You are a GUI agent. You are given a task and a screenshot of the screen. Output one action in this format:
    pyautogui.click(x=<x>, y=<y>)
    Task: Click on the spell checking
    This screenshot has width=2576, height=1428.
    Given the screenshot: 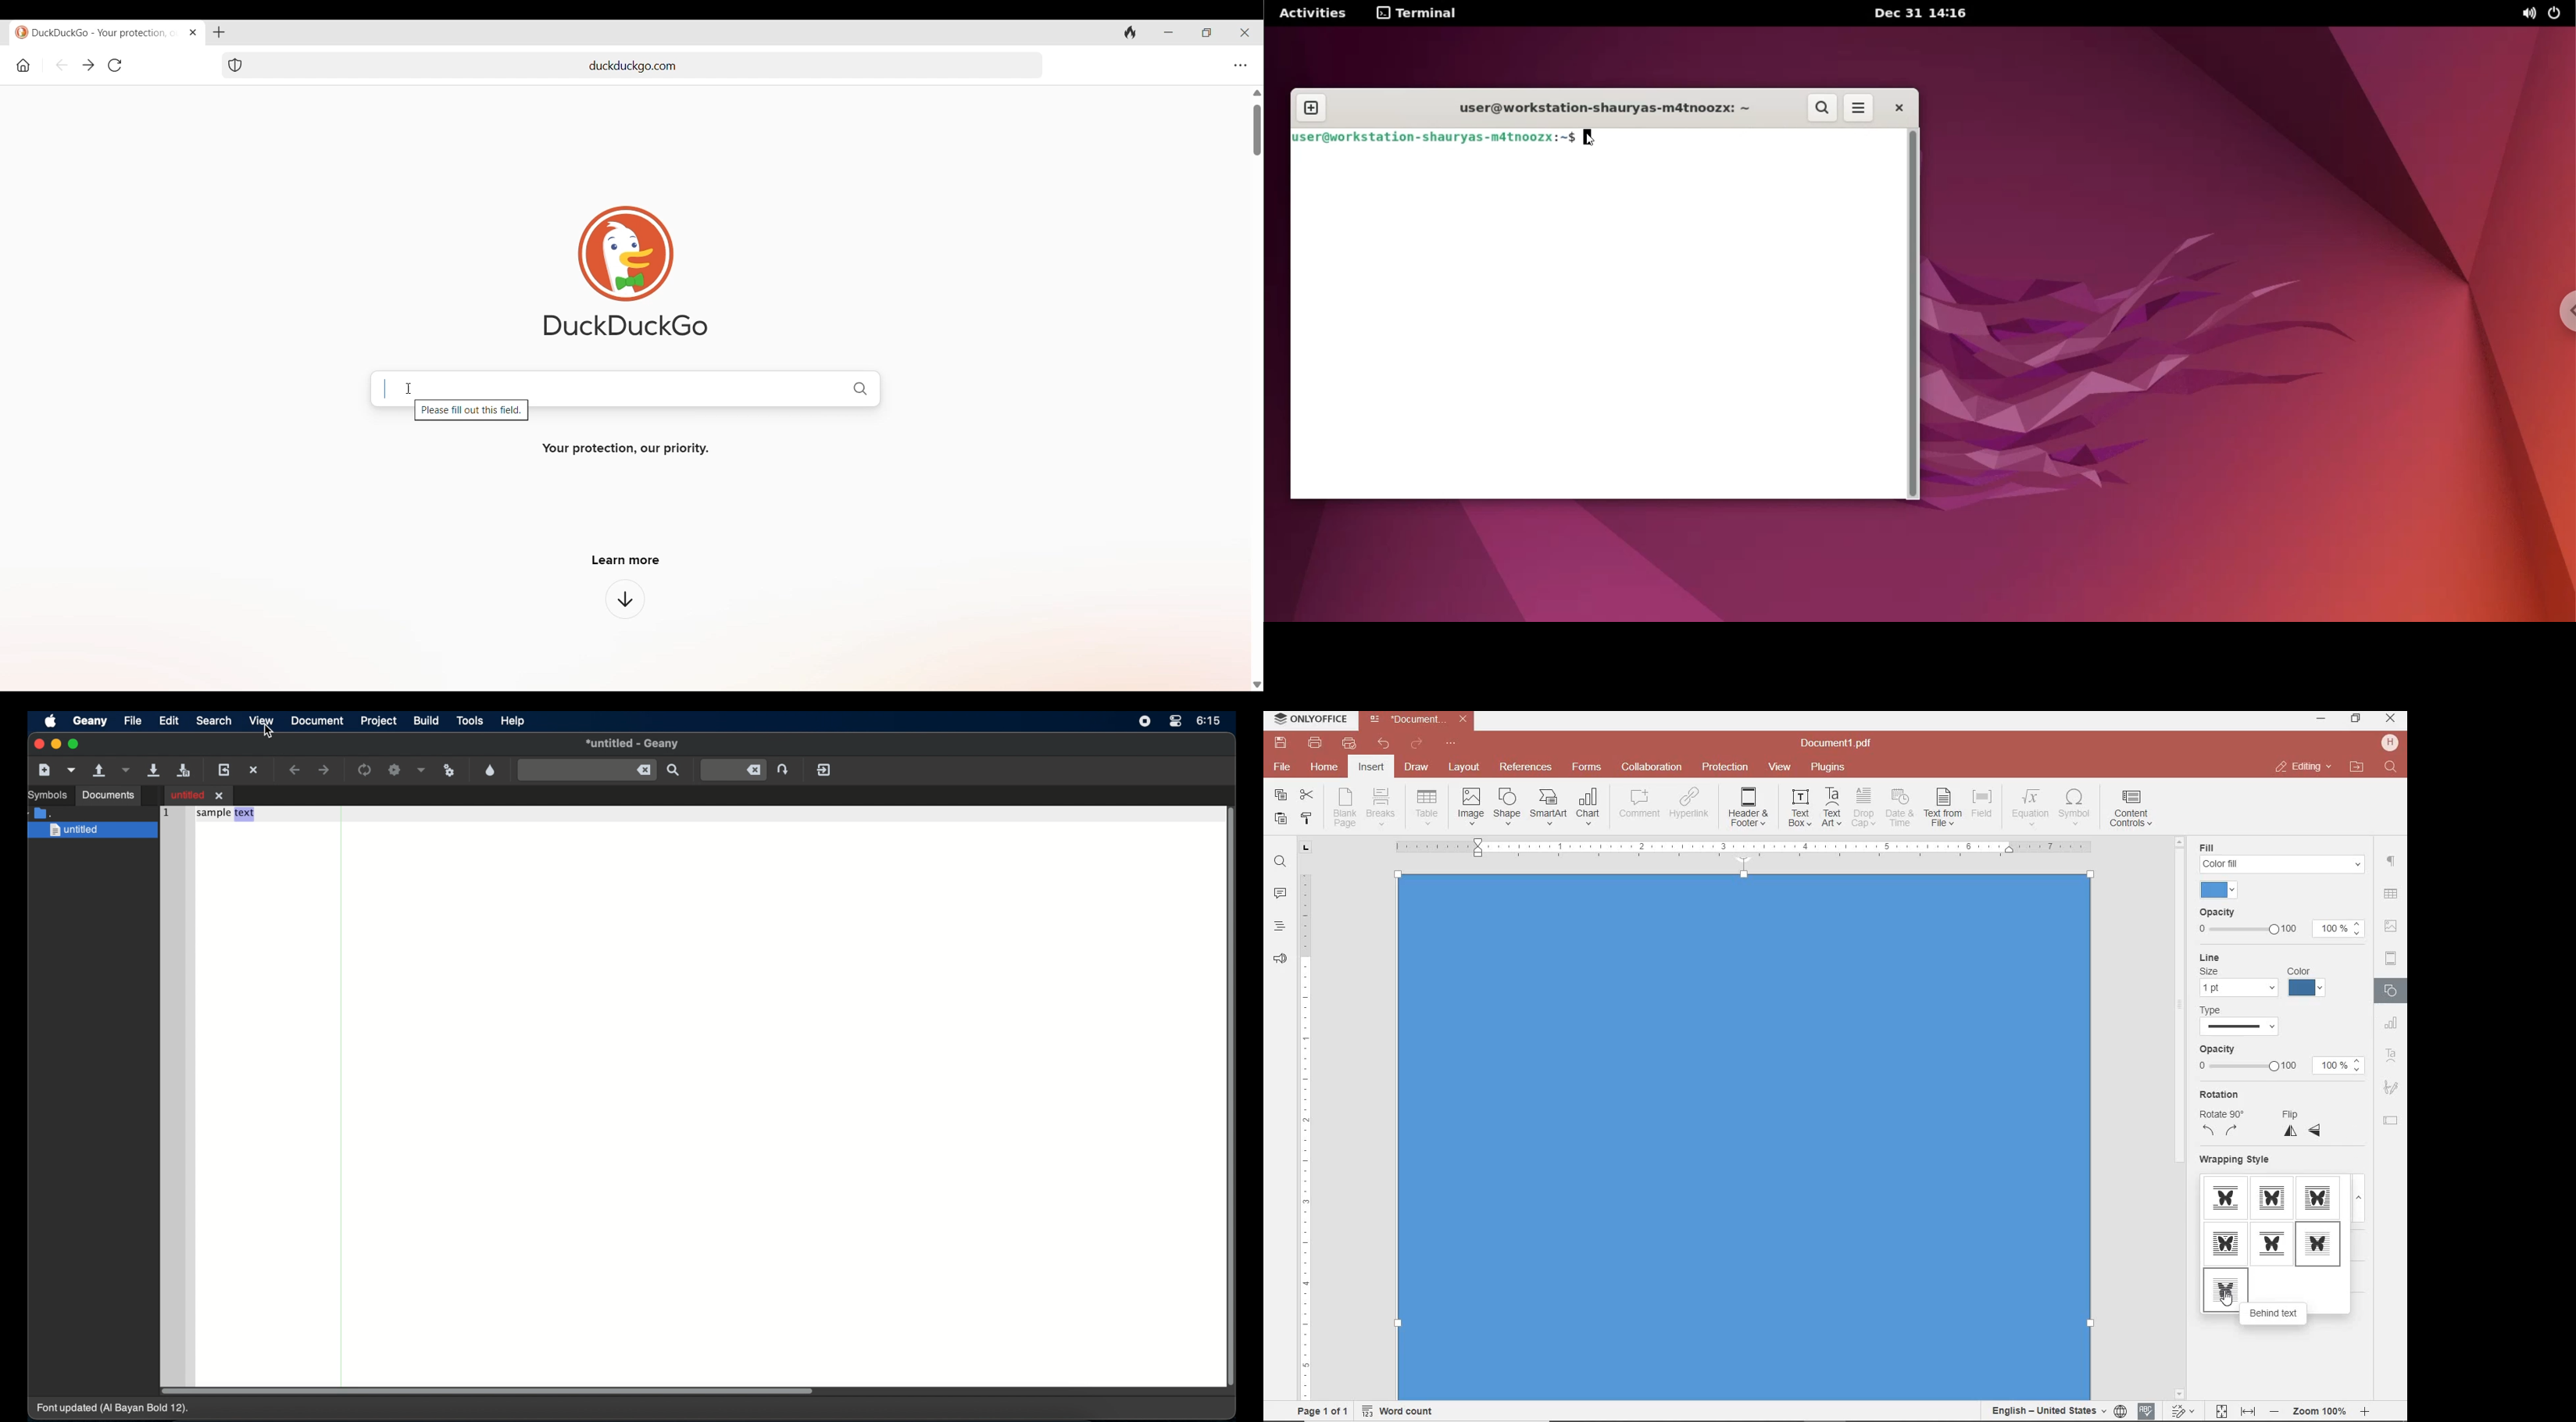 What is the action you would take?
    pyautogui.click(x=2147, y=1411)
    